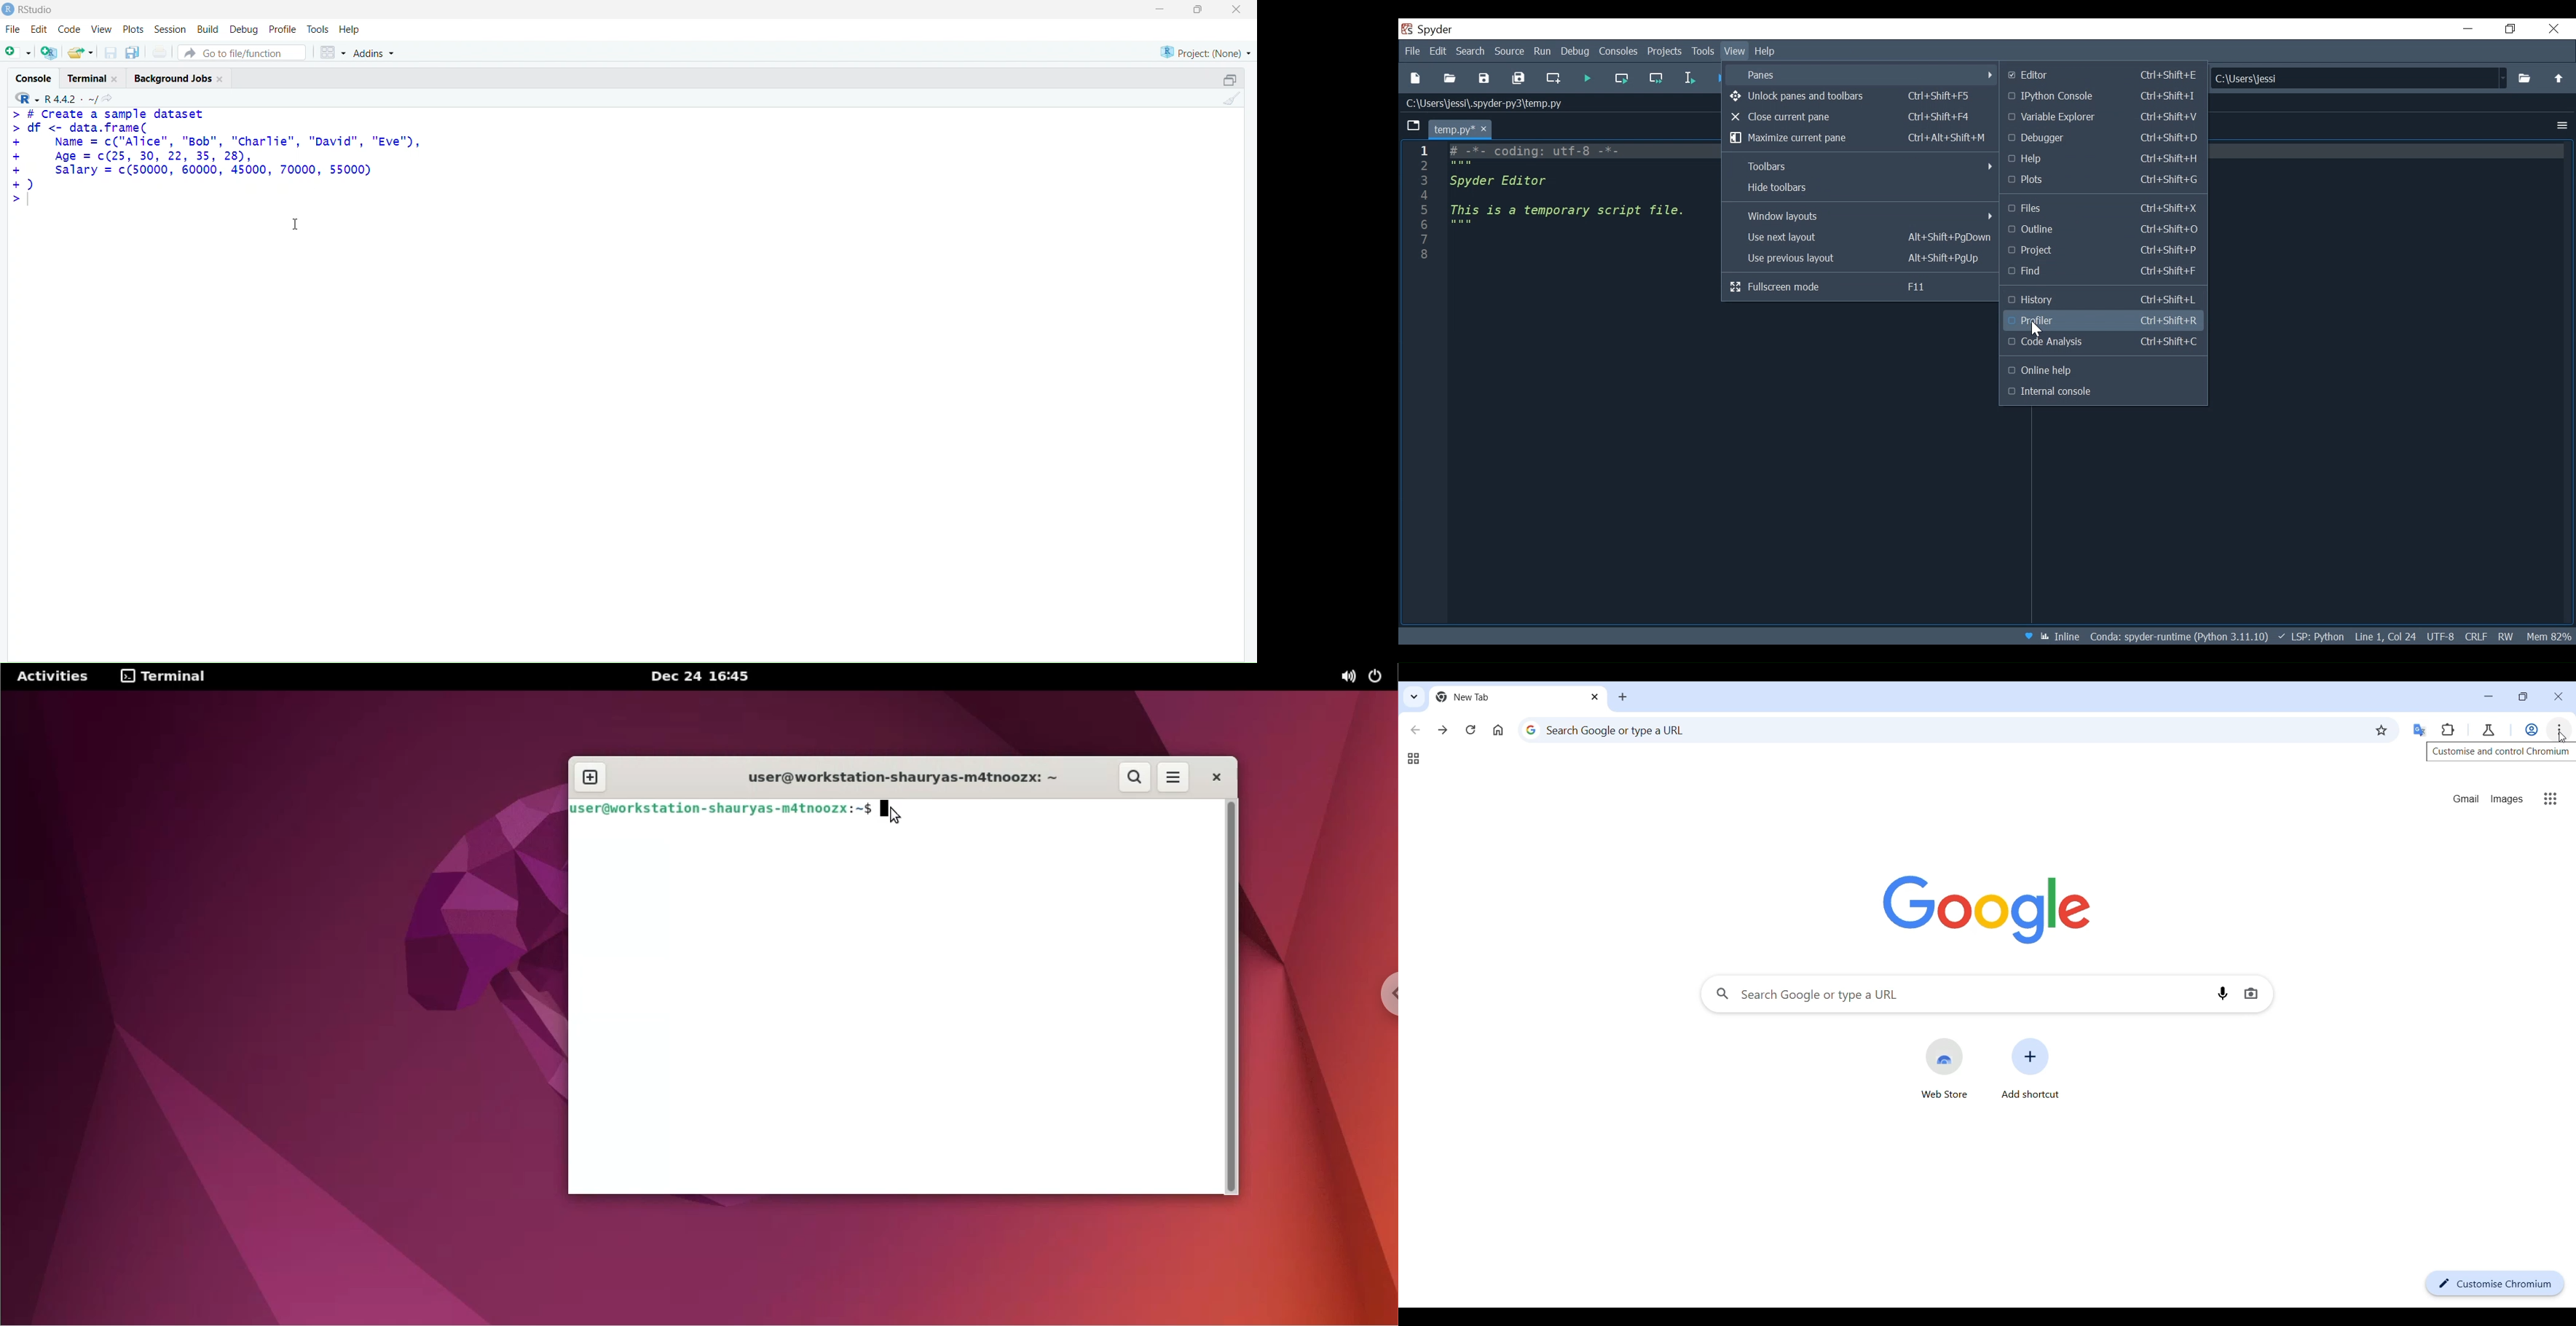 The height and width of the screenshot is (1344, 2576). Describe the element at coordinates (82, 54) in the screenshot. I see `open an existing file` at that location.